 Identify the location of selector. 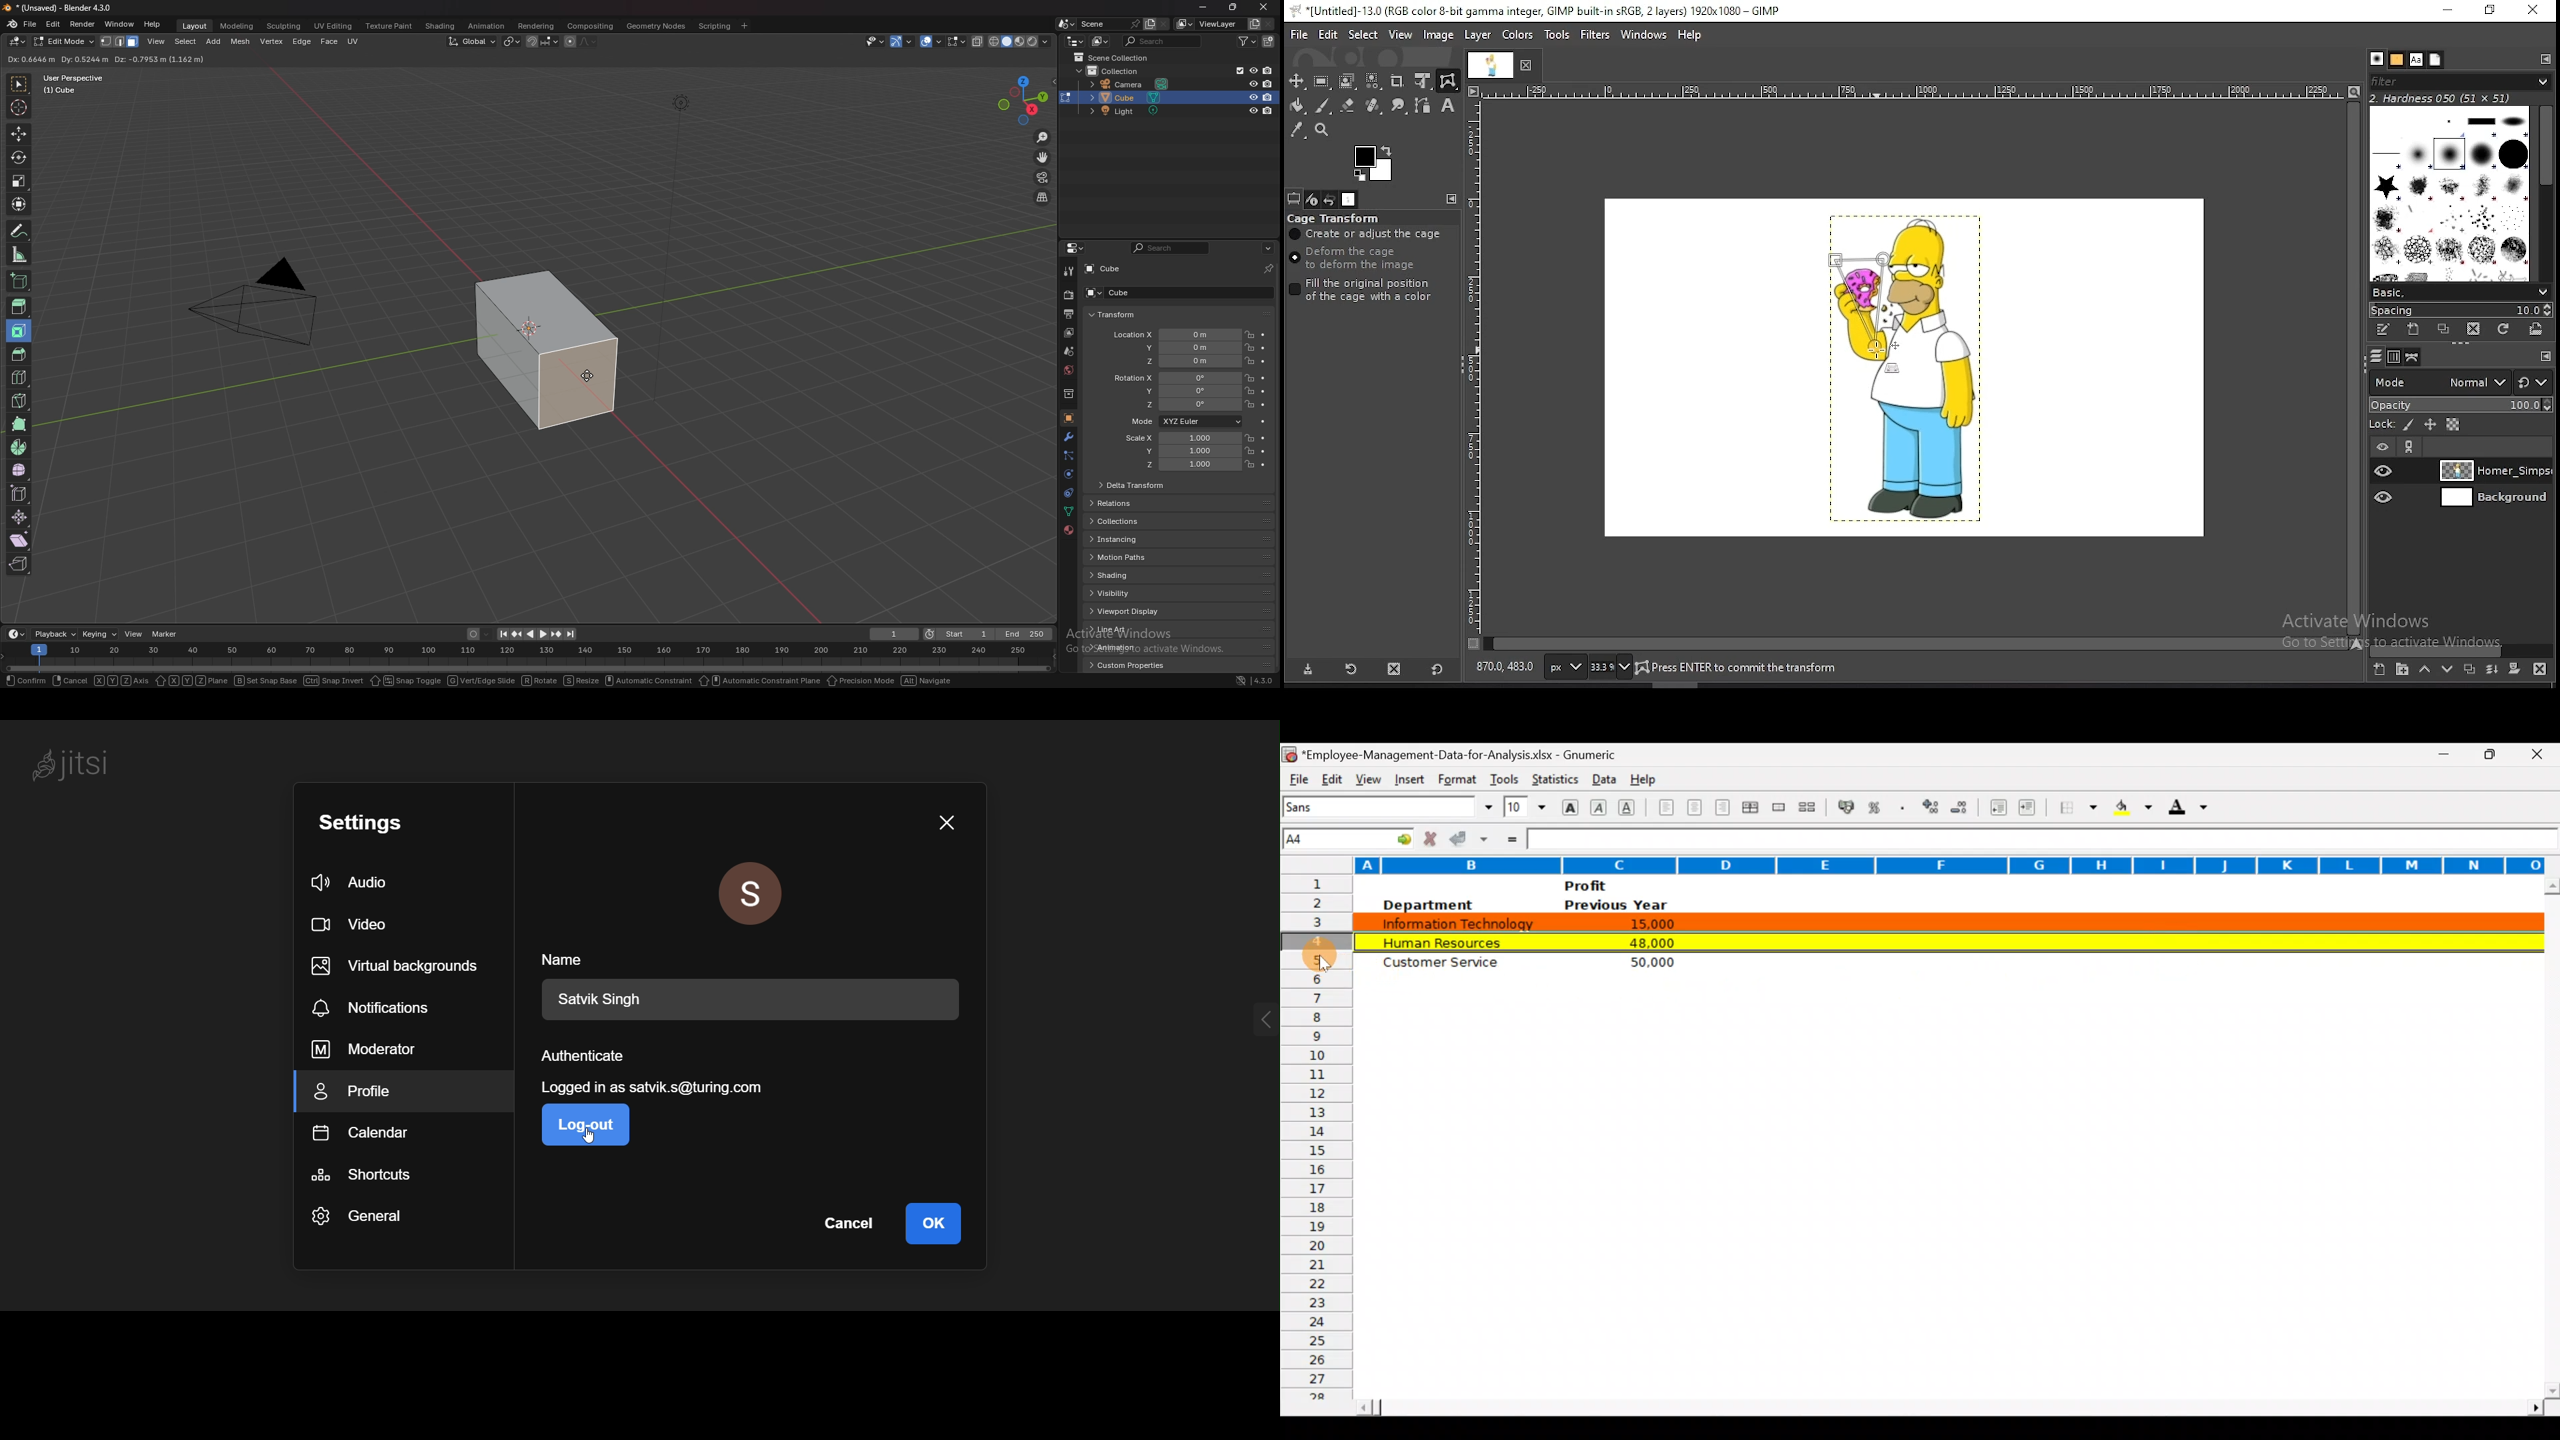
(19, 83).